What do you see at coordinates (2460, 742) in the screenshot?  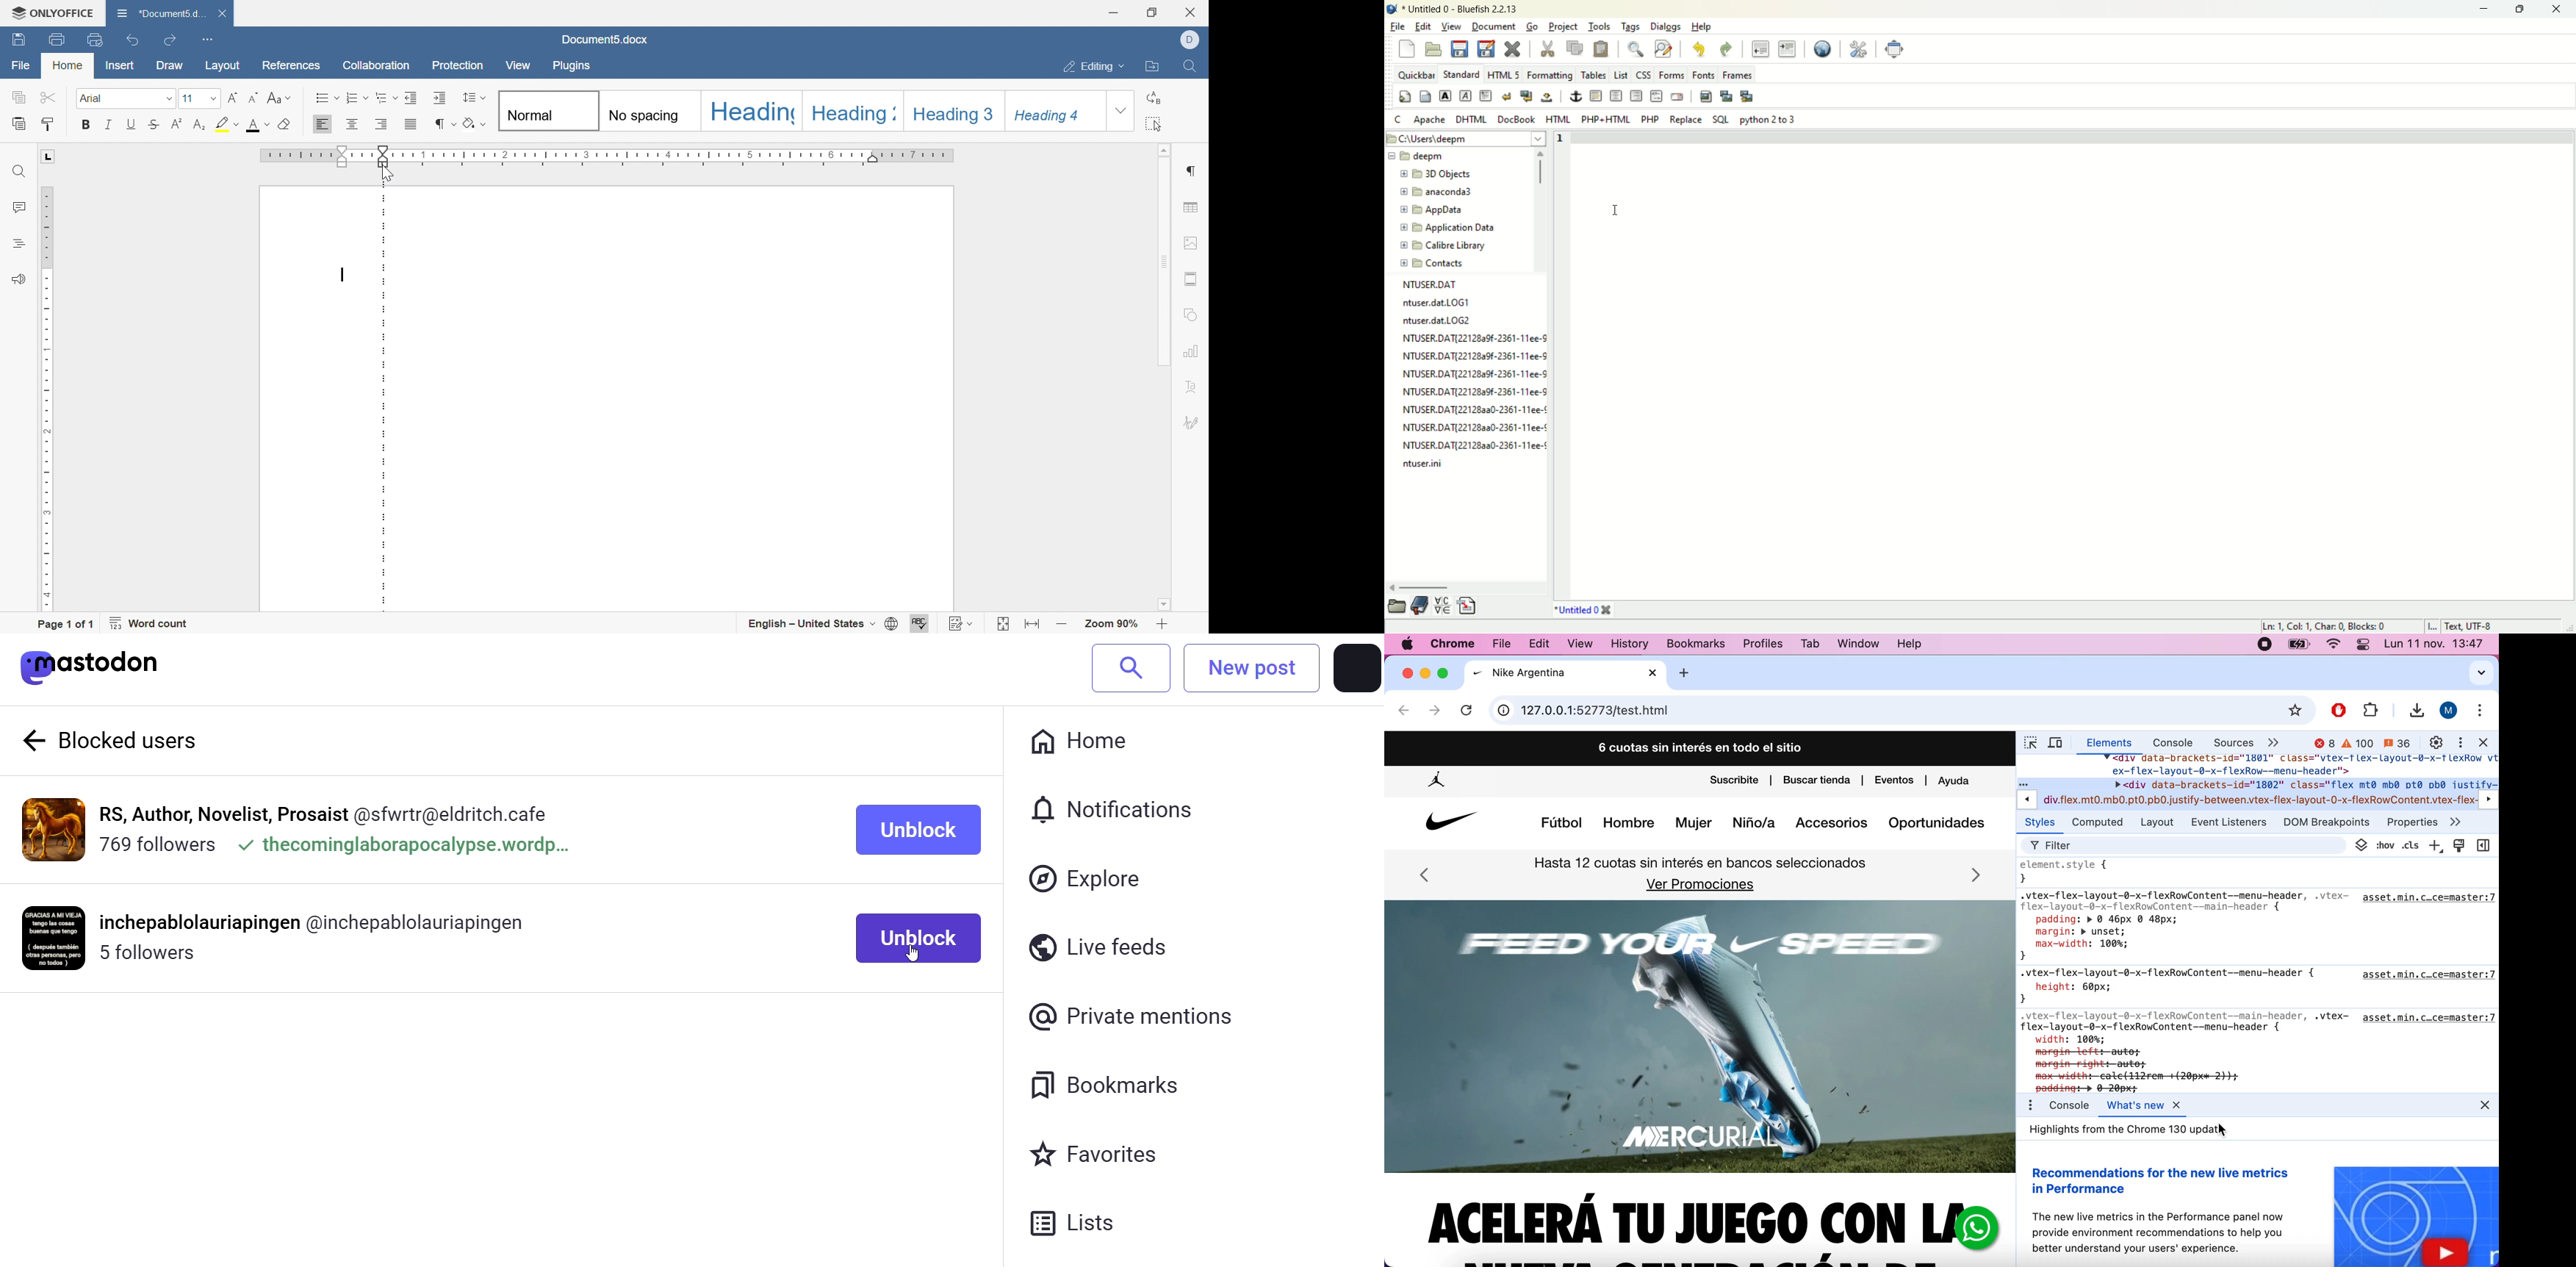 I see `customize and control` at bounding box center [2460, 742].